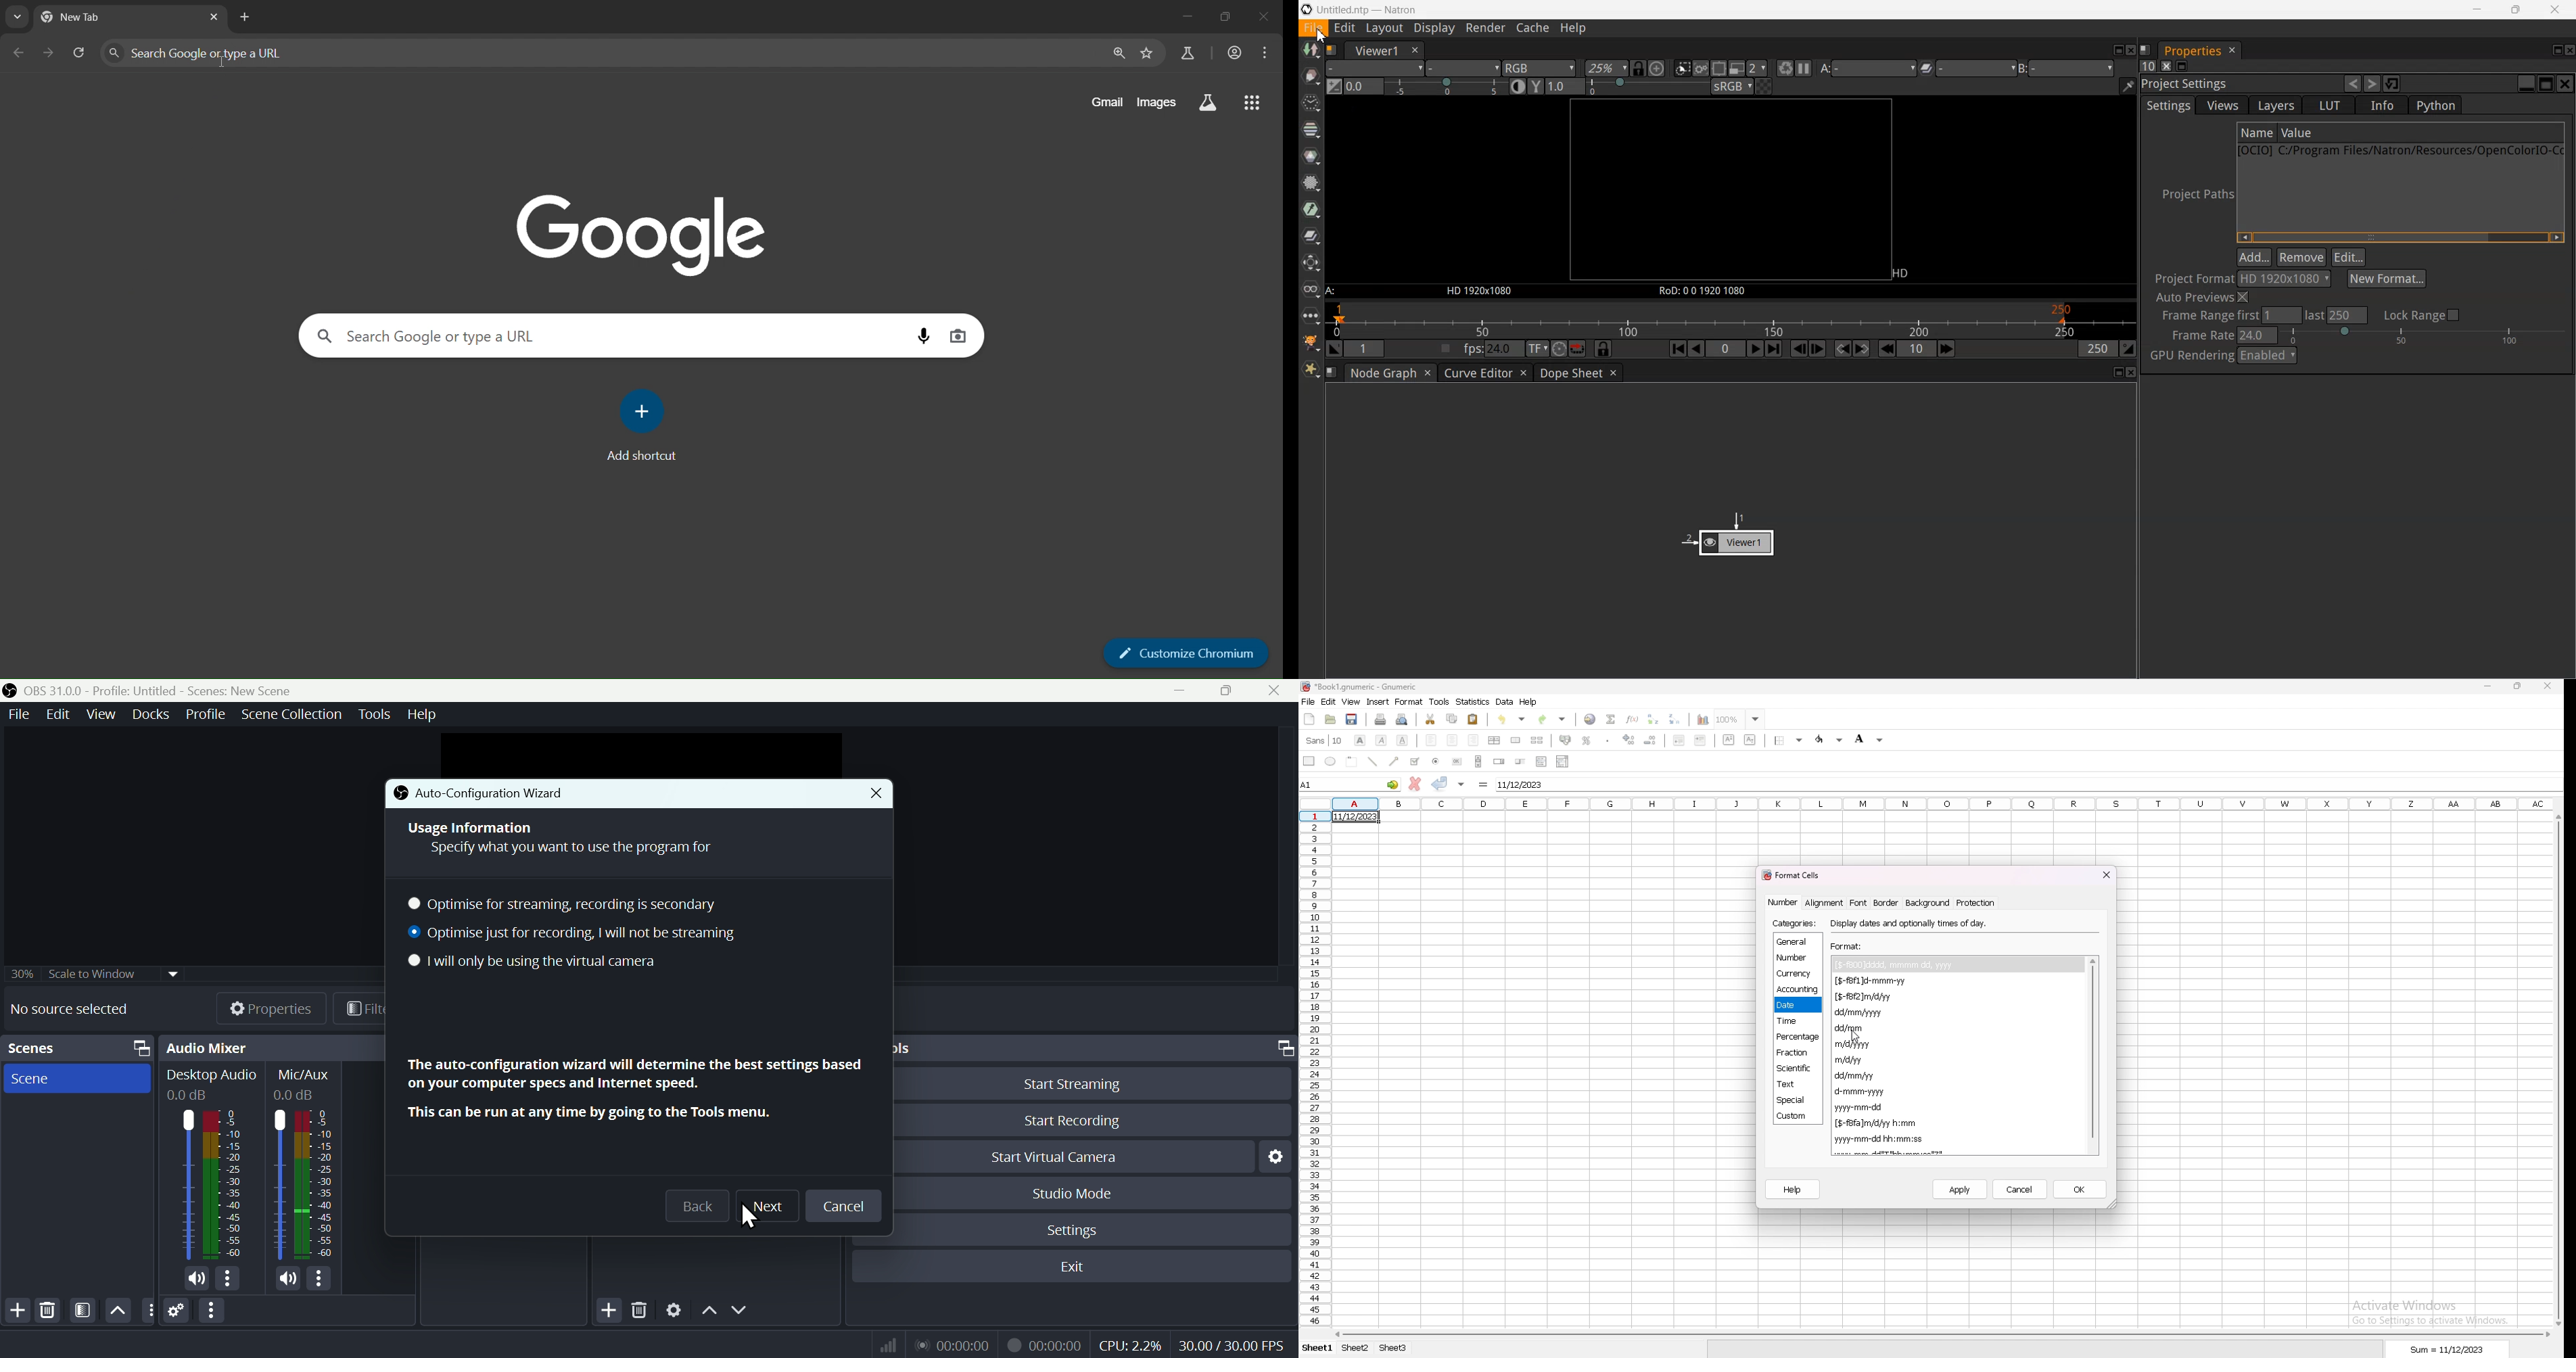 Image resolution: width=2576 pixels, height=1372 pixels. Describe the element at coordinates (1235, 1342) in the screenshot. I see `30.00/60.00 FPS` at that location.